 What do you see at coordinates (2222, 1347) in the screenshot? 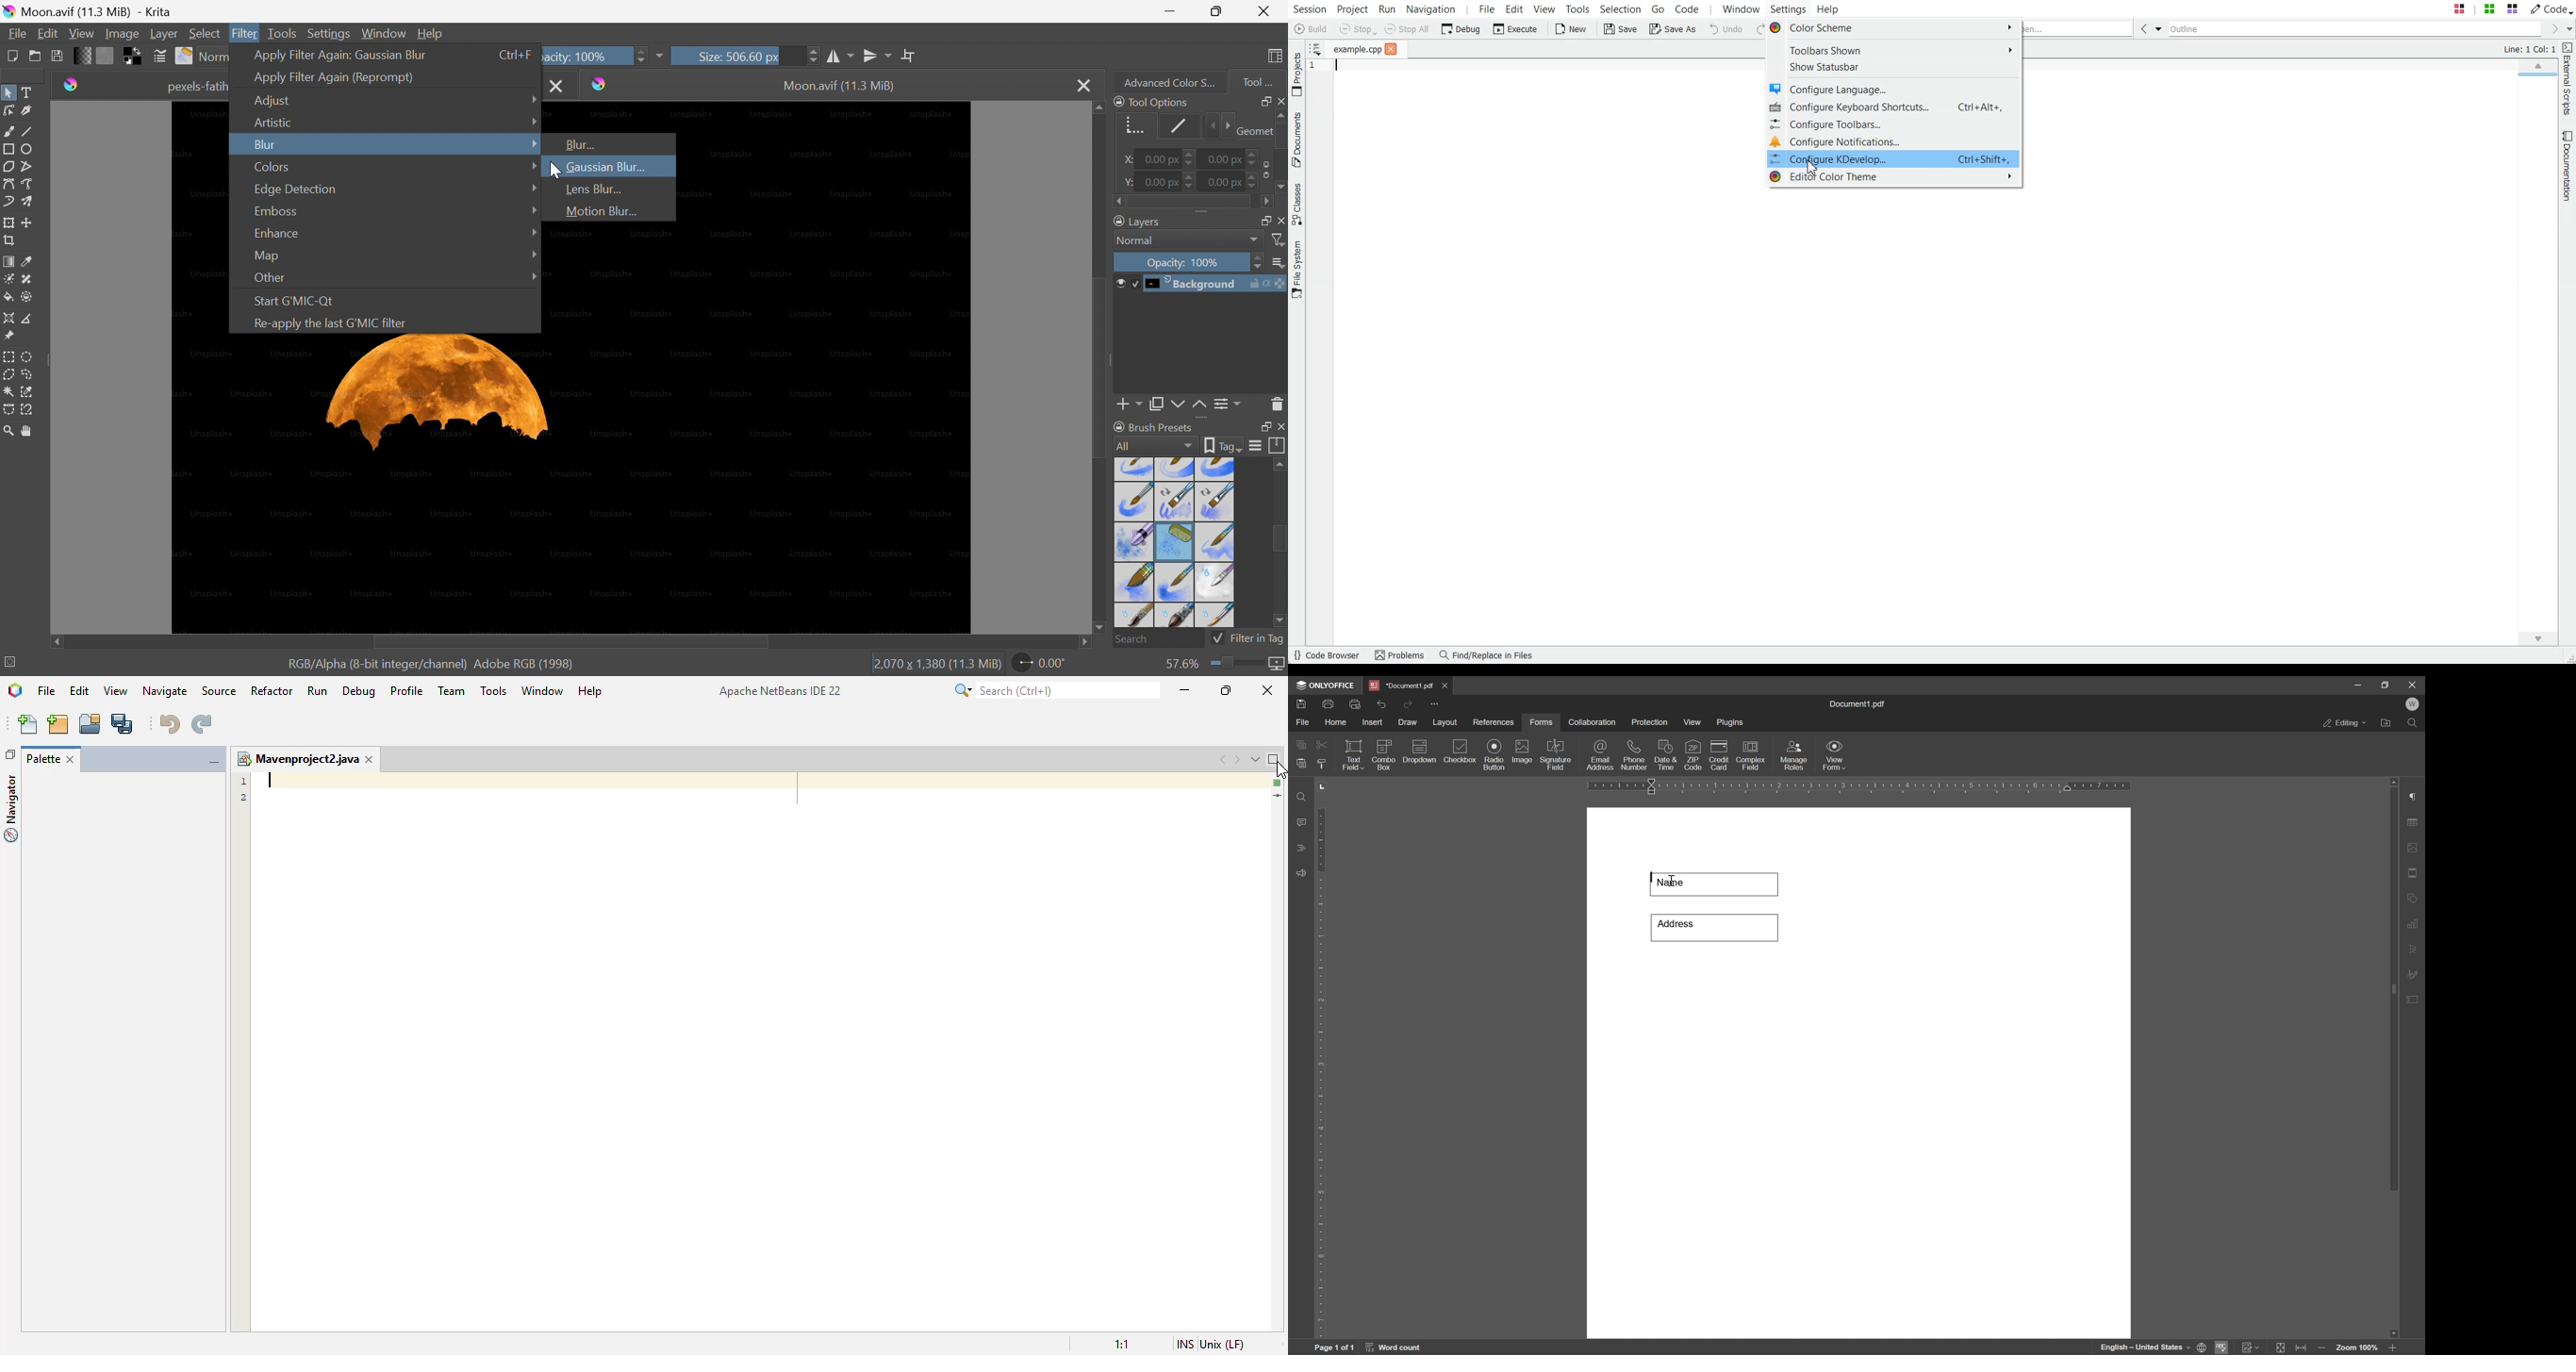
I see `spell checking` at bounding box center [2222, 1347].